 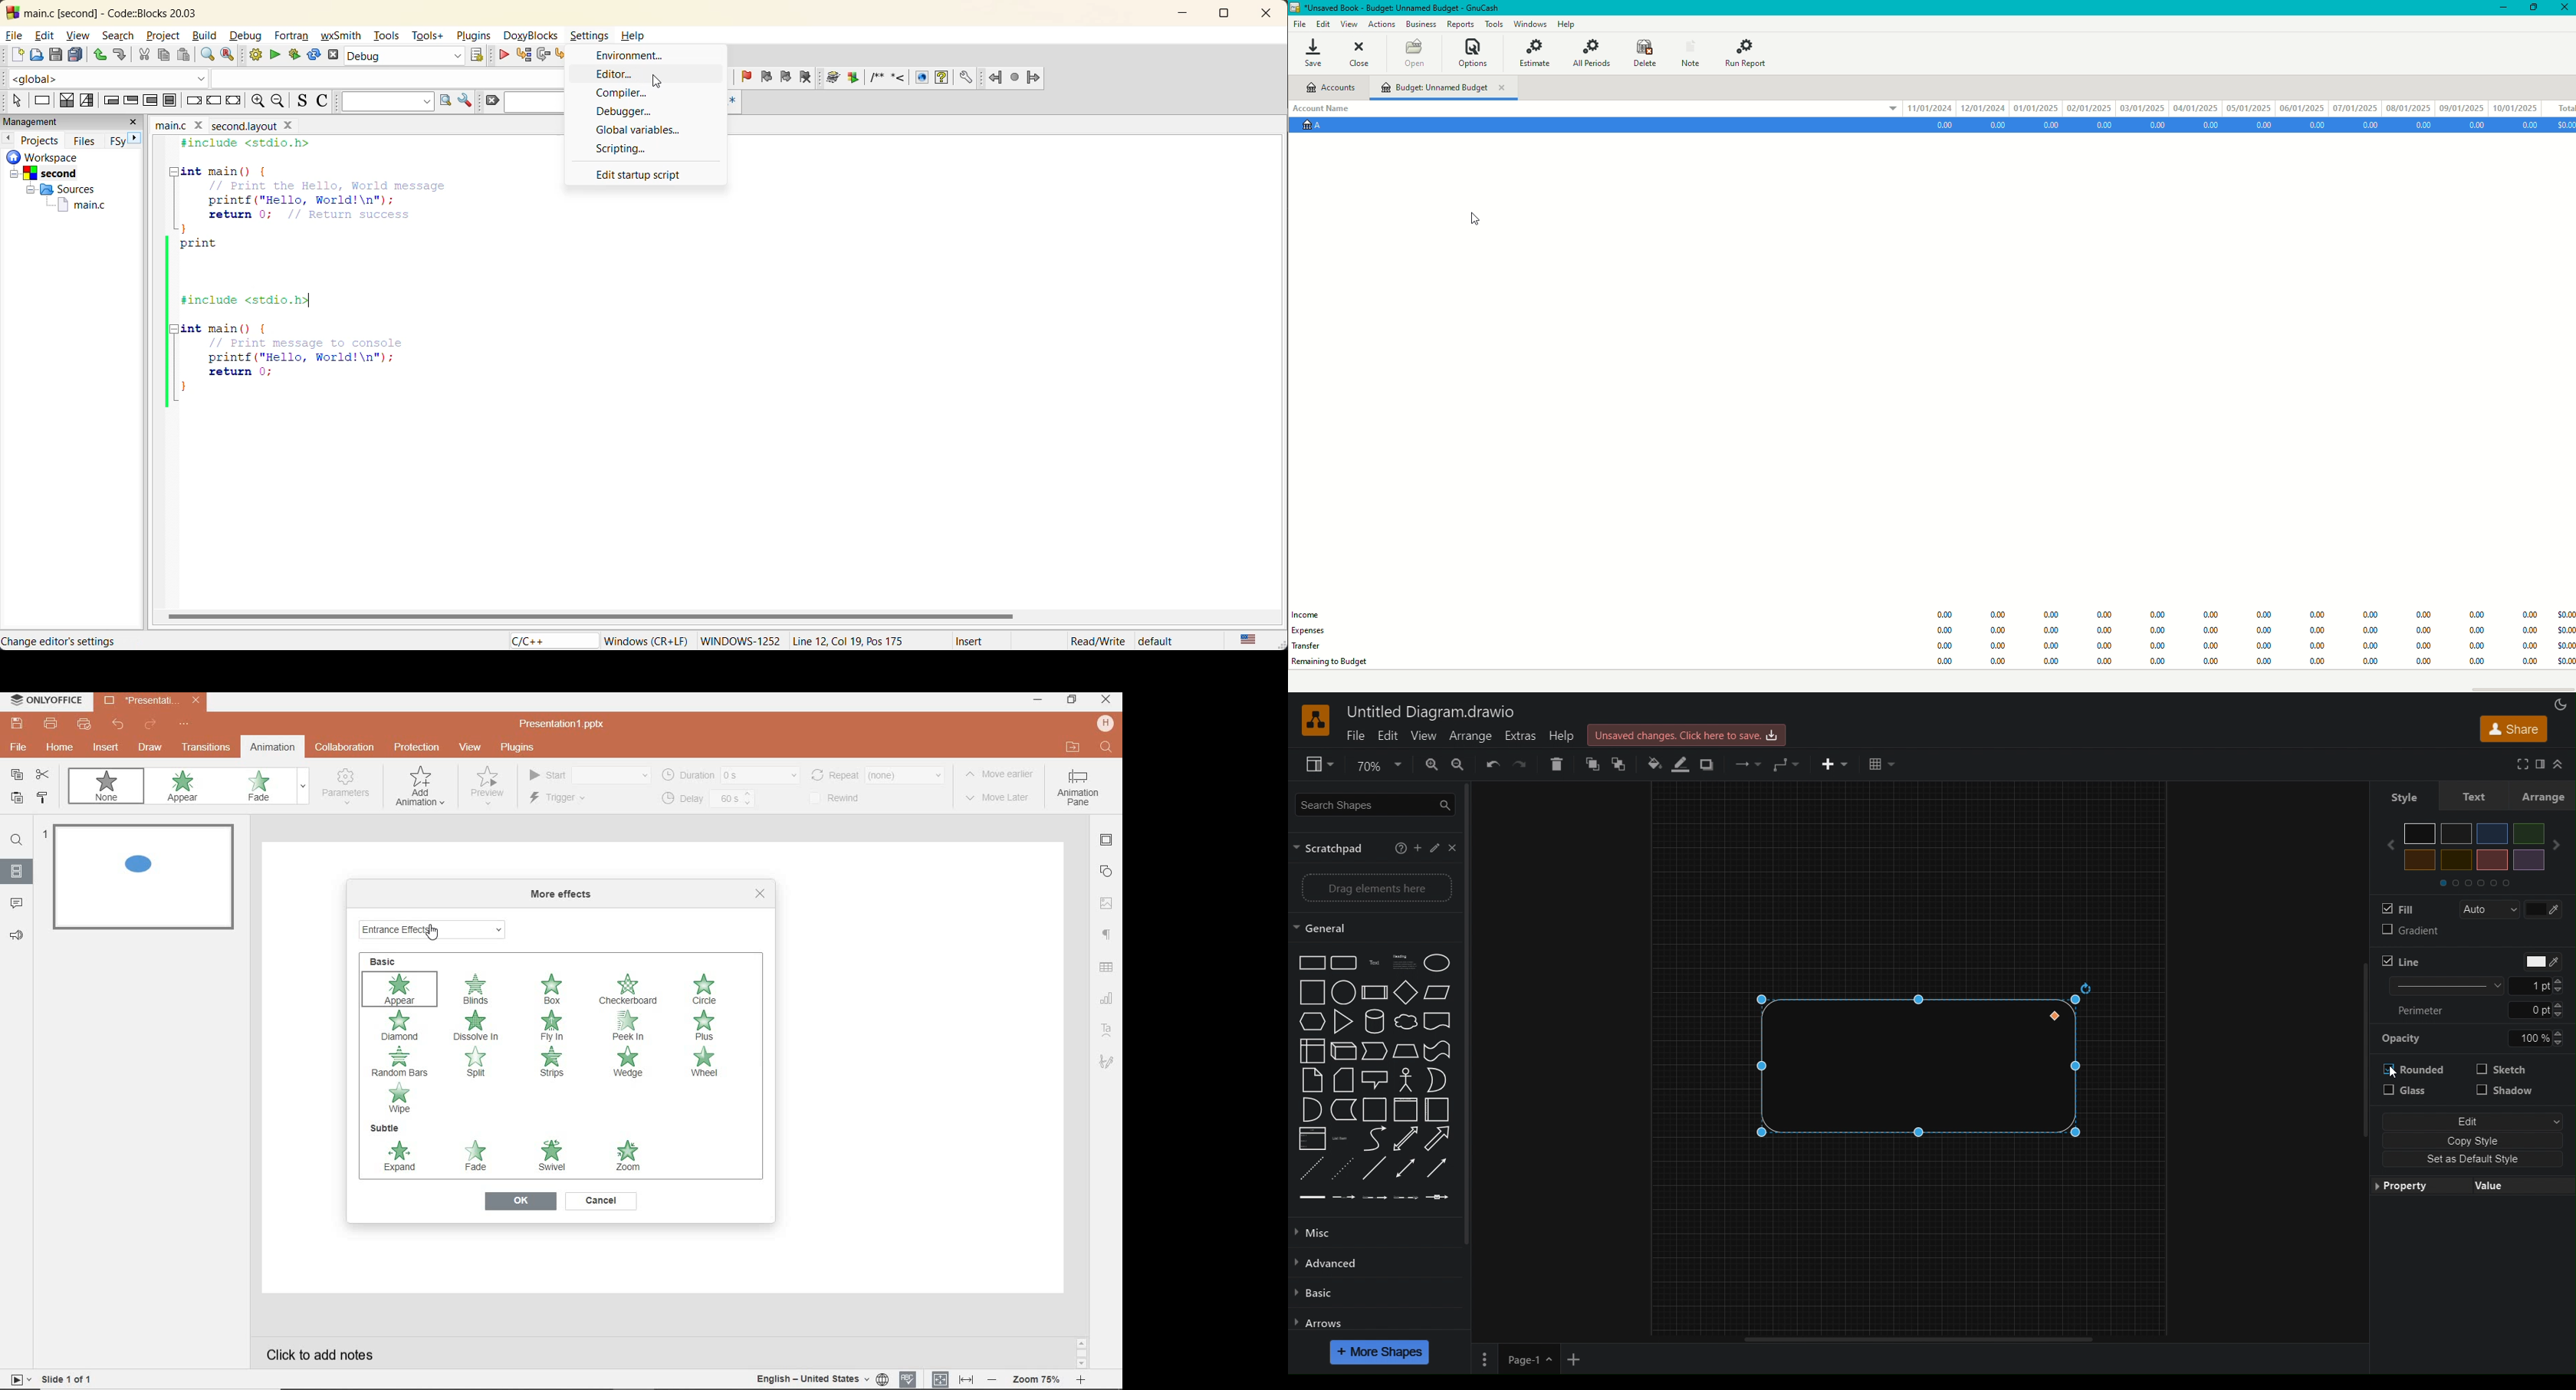 What do you see at coordinates (736, 99) in the screenshot?
I see `use regex` at bounding box center [736, 99].